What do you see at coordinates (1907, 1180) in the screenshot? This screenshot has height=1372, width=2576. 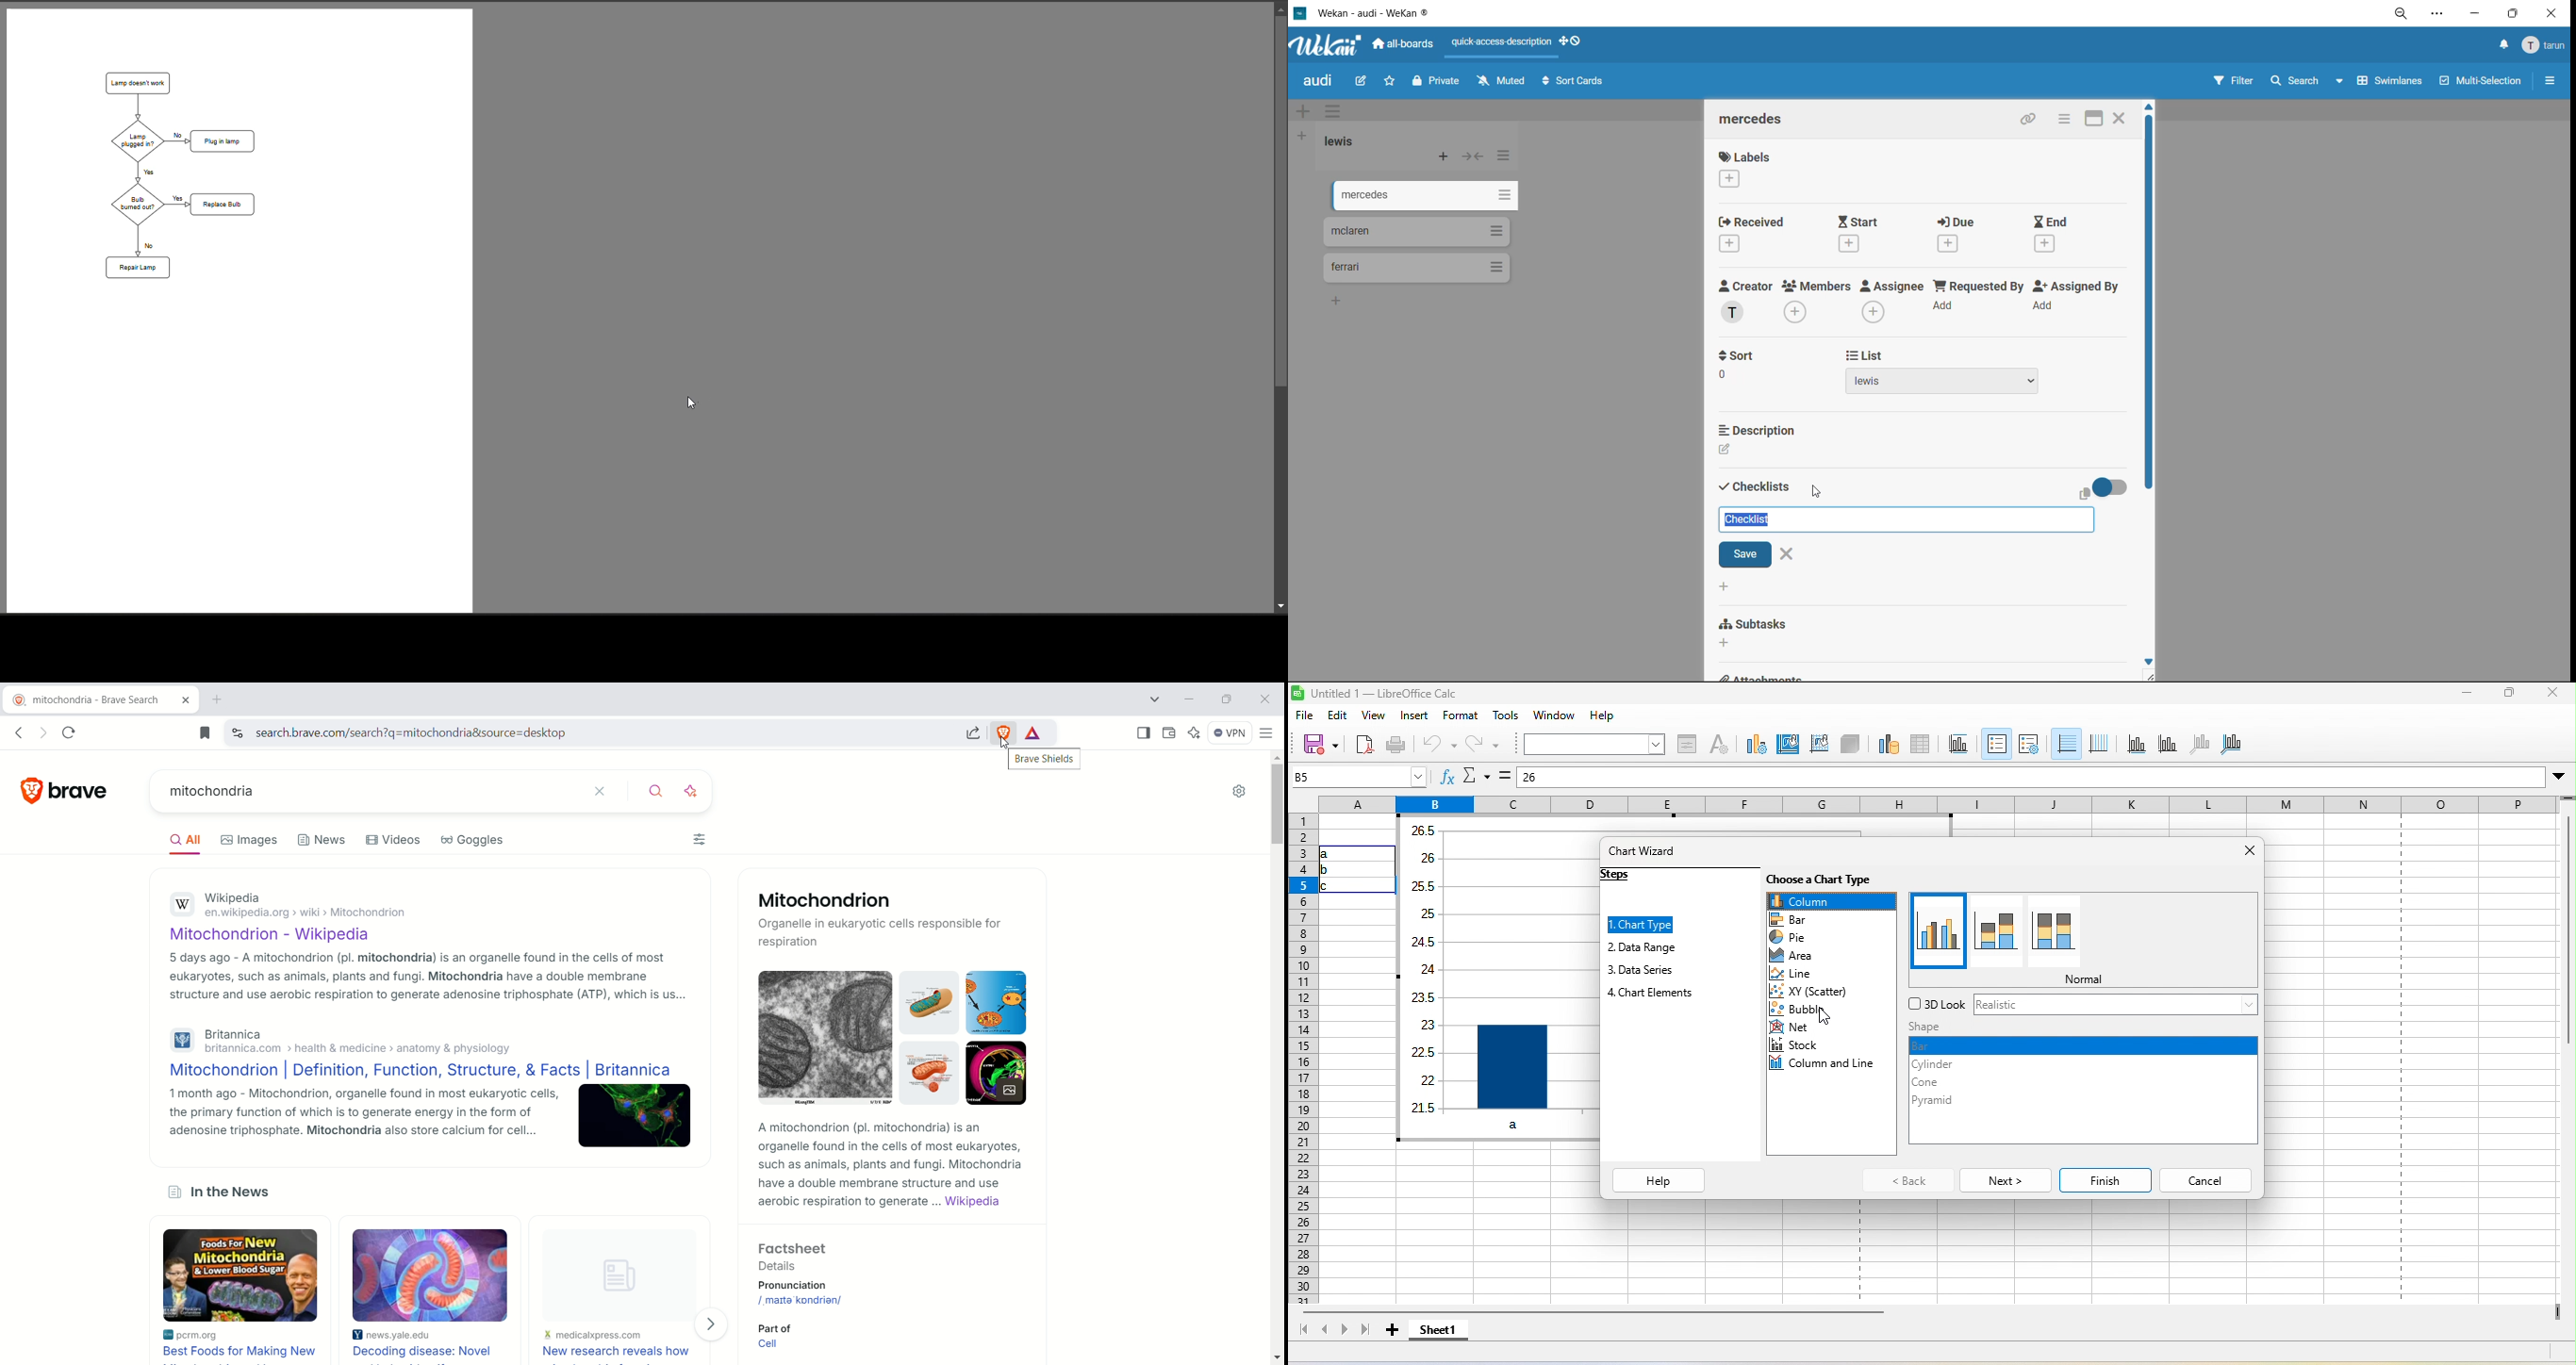 I see `back` at bounding box center [1907, 1180].